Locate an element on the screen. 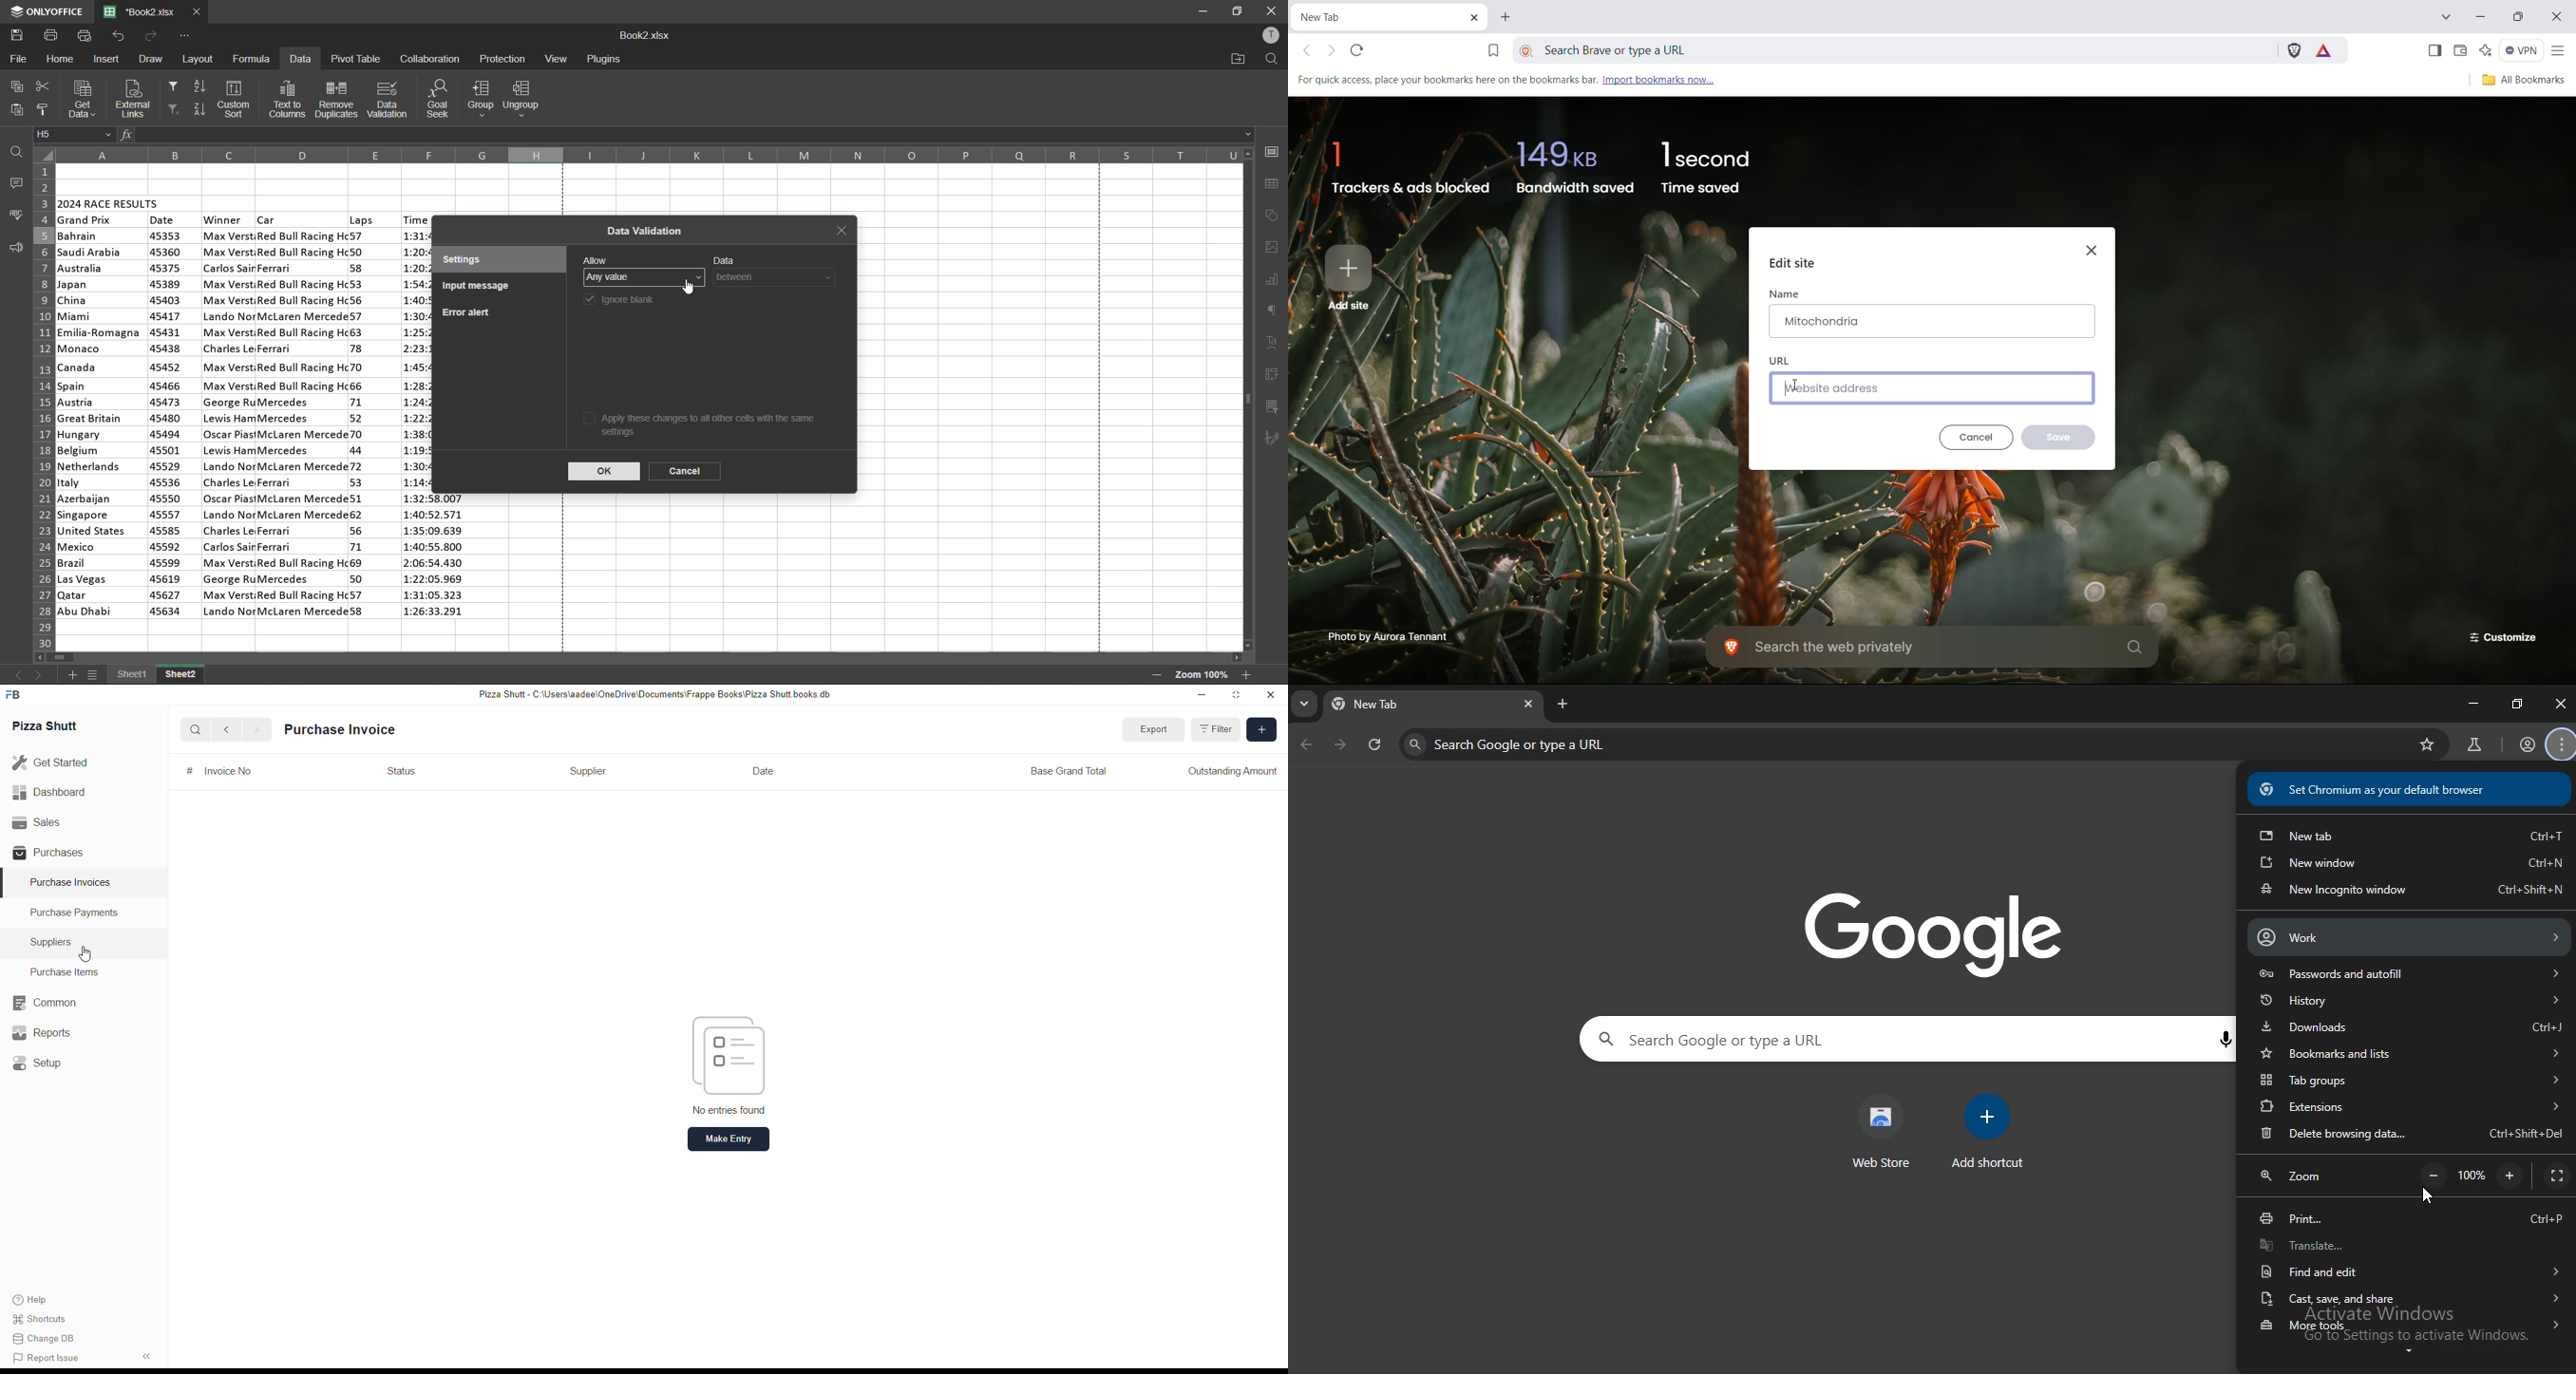 This screenshot has height=1400, width=2576. close tab is located at coordinates (197, 12).